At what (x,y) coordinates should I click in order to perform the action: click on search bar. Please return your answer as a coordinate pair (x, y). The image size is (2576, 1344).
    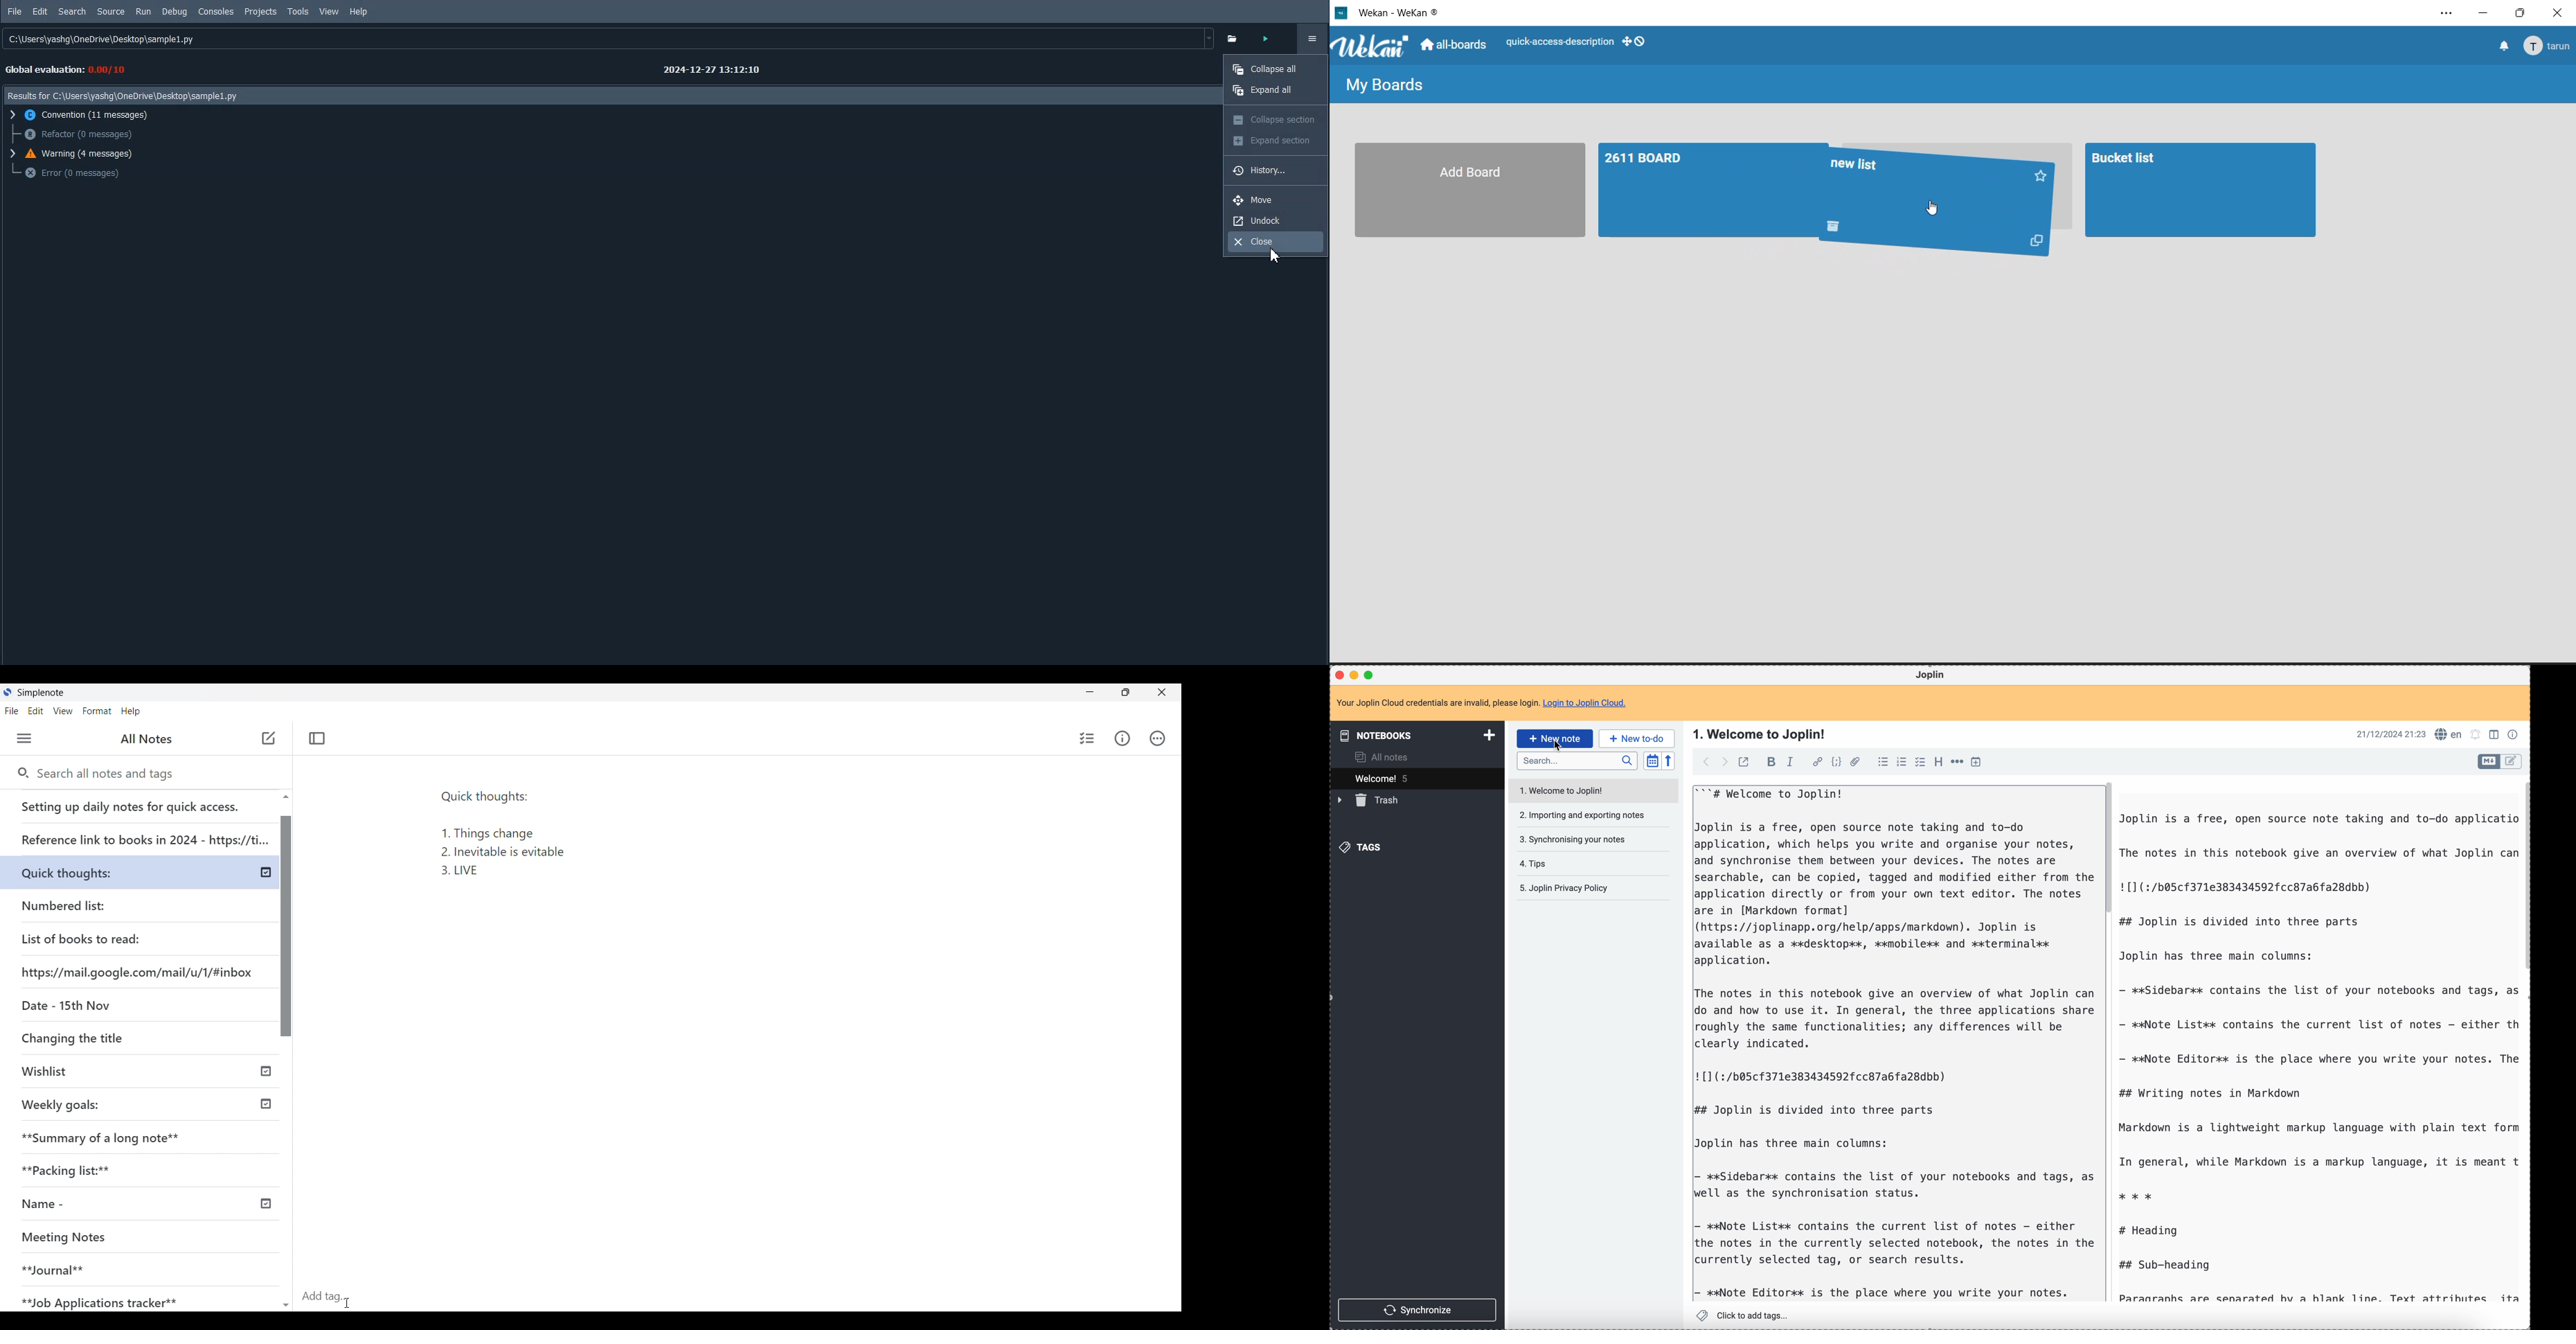
    Looking at the image, I should click on (1577, 761).